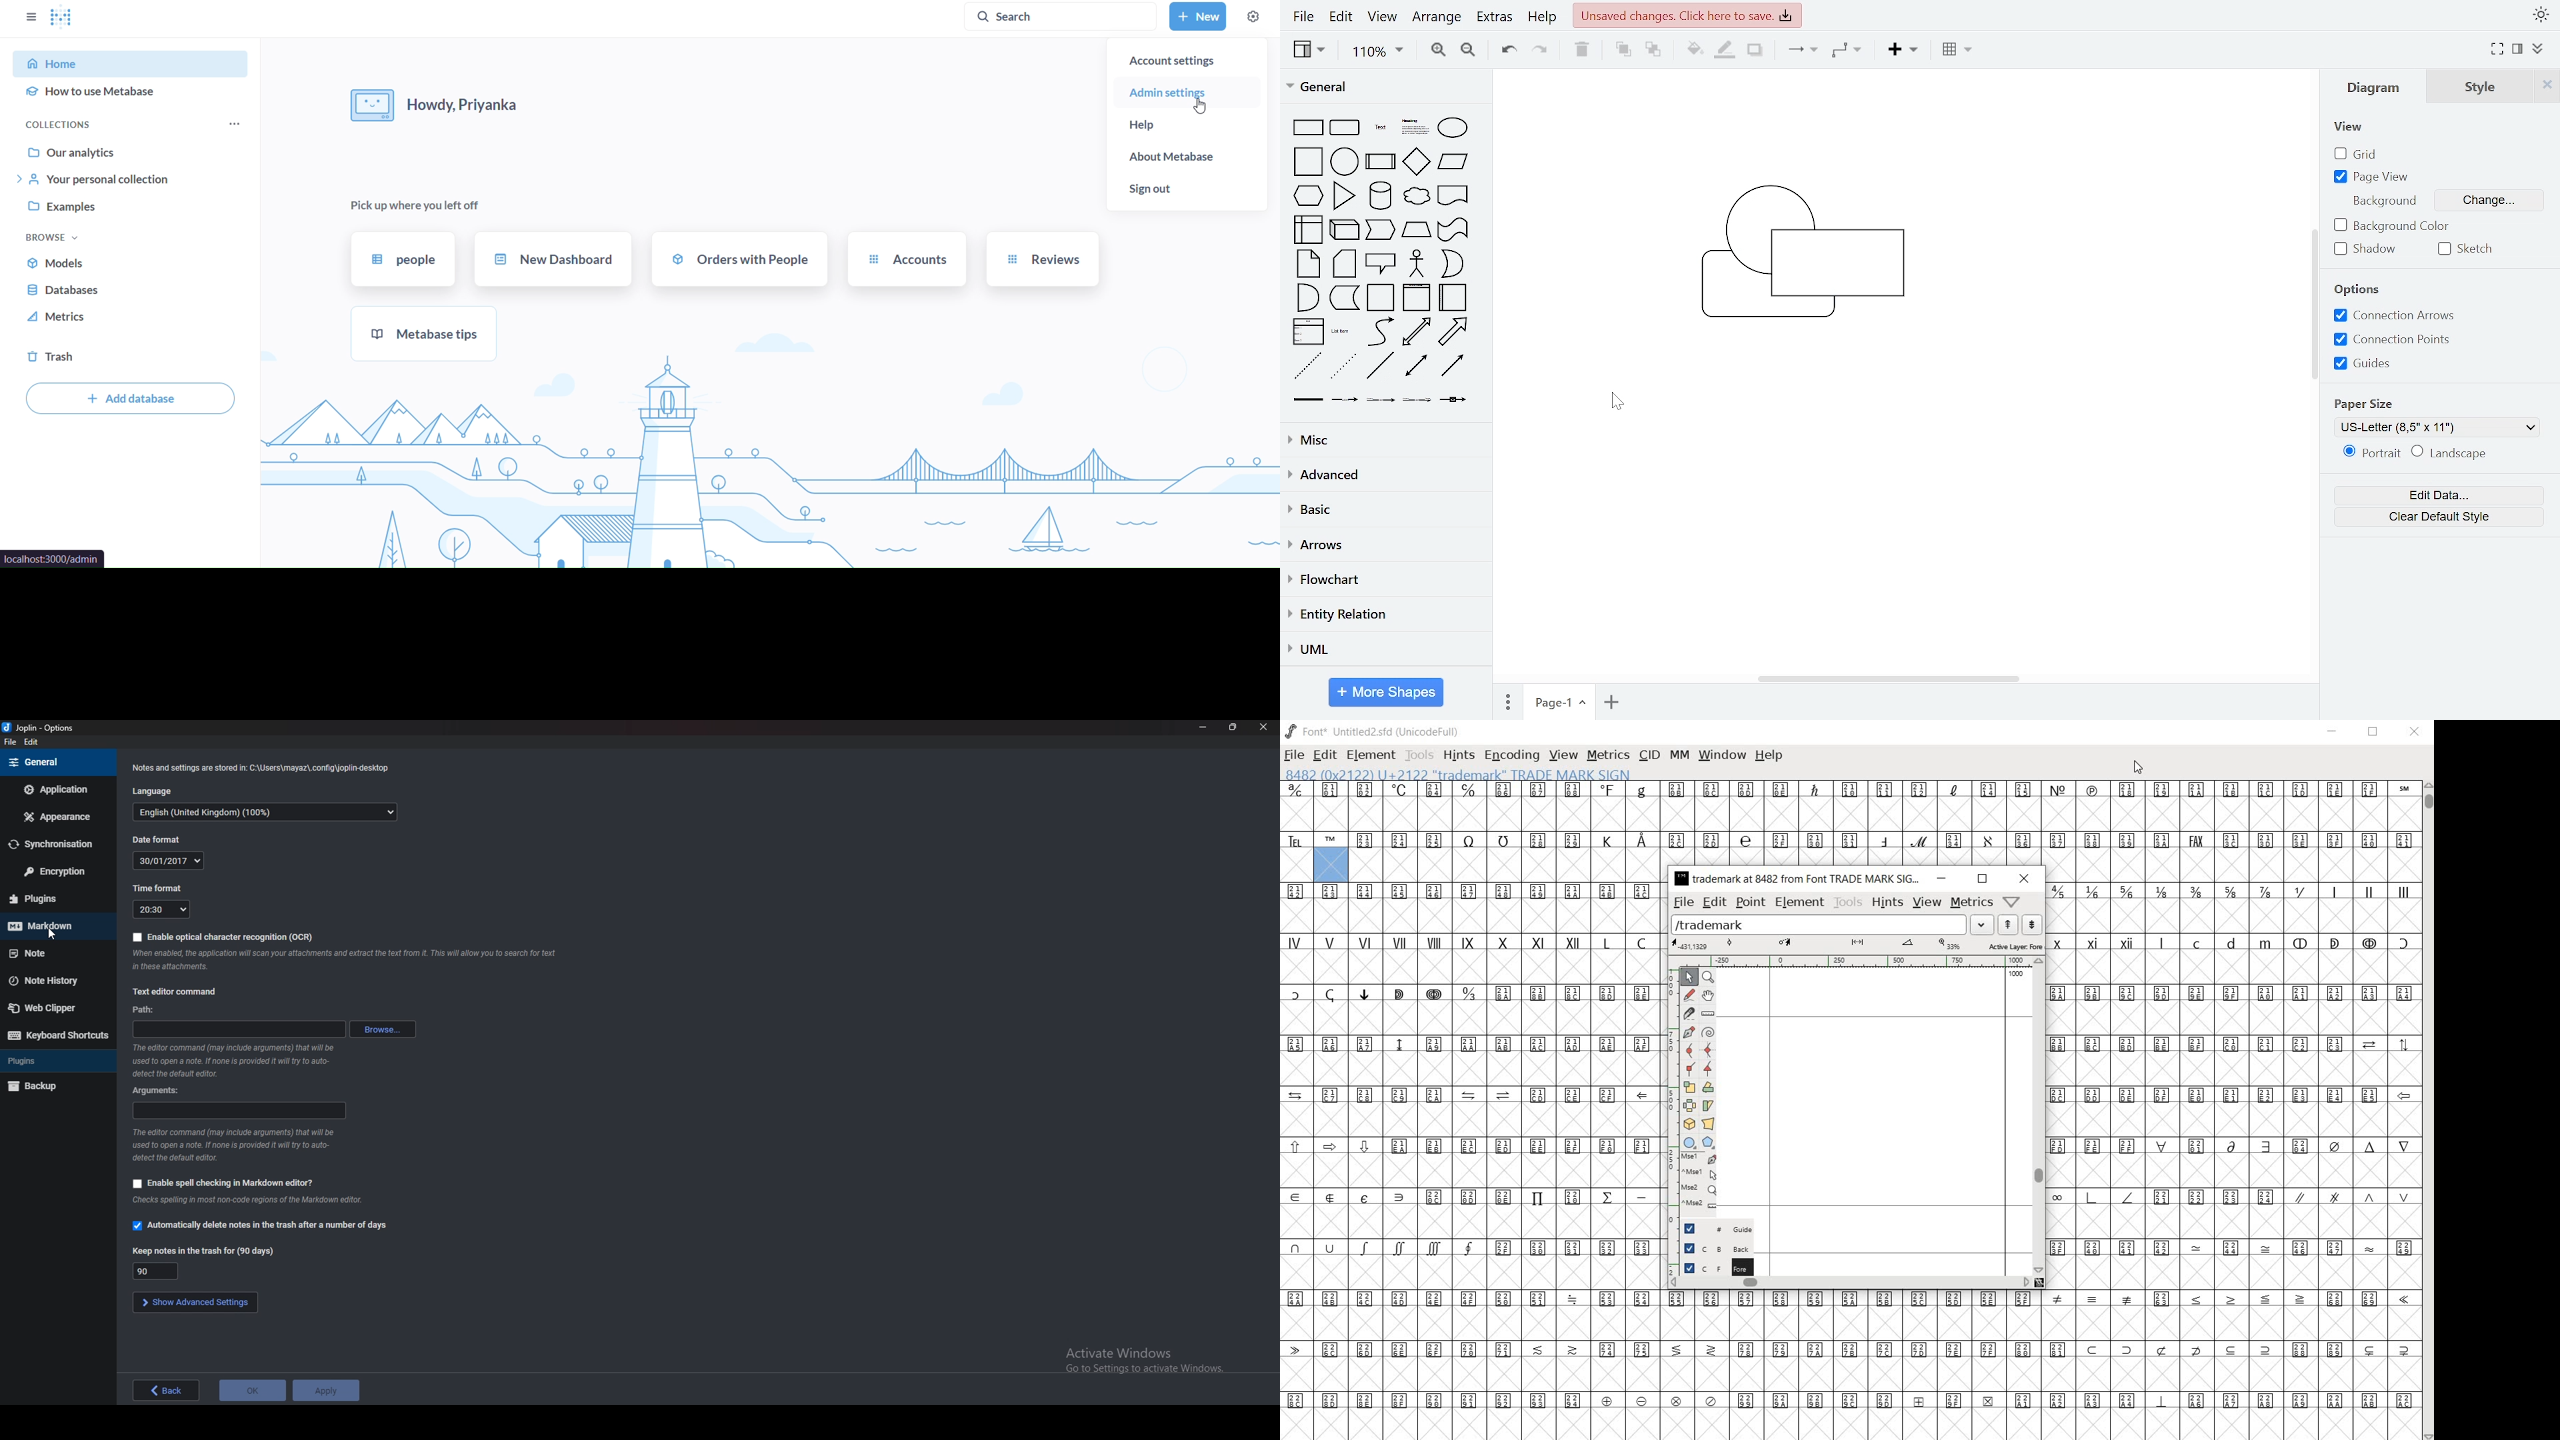 This screenshot has width=2576, height=1456. I want to click on list item, so click(1340, 332).